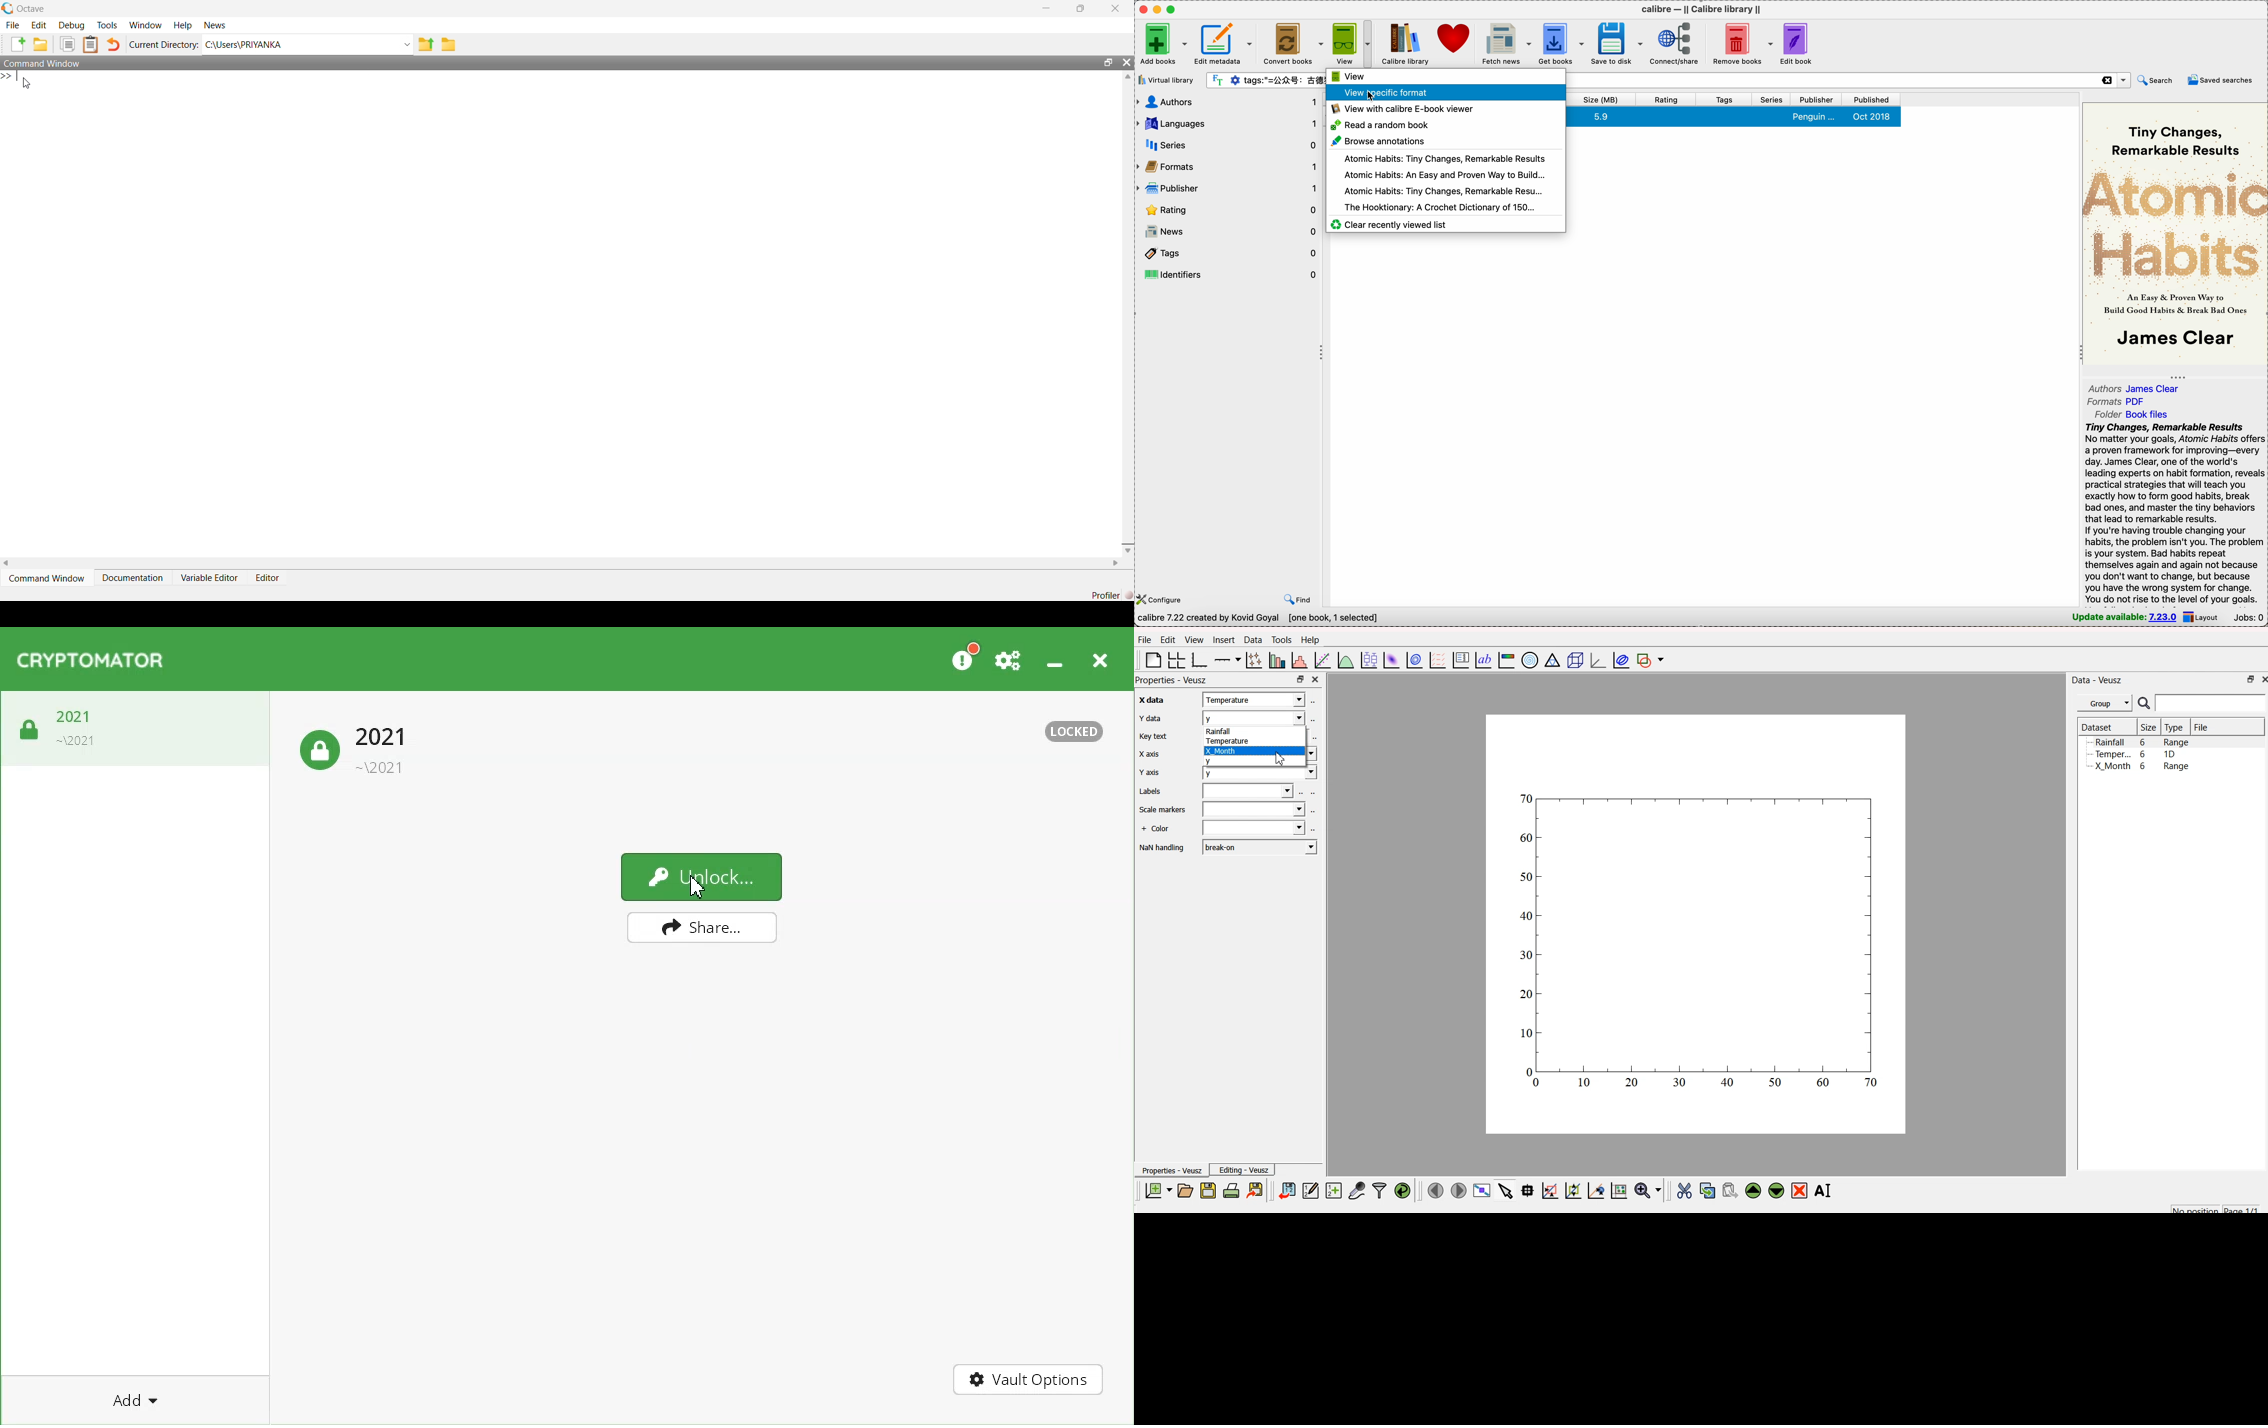  I want to click on NaN handling, so click(1162, 849).